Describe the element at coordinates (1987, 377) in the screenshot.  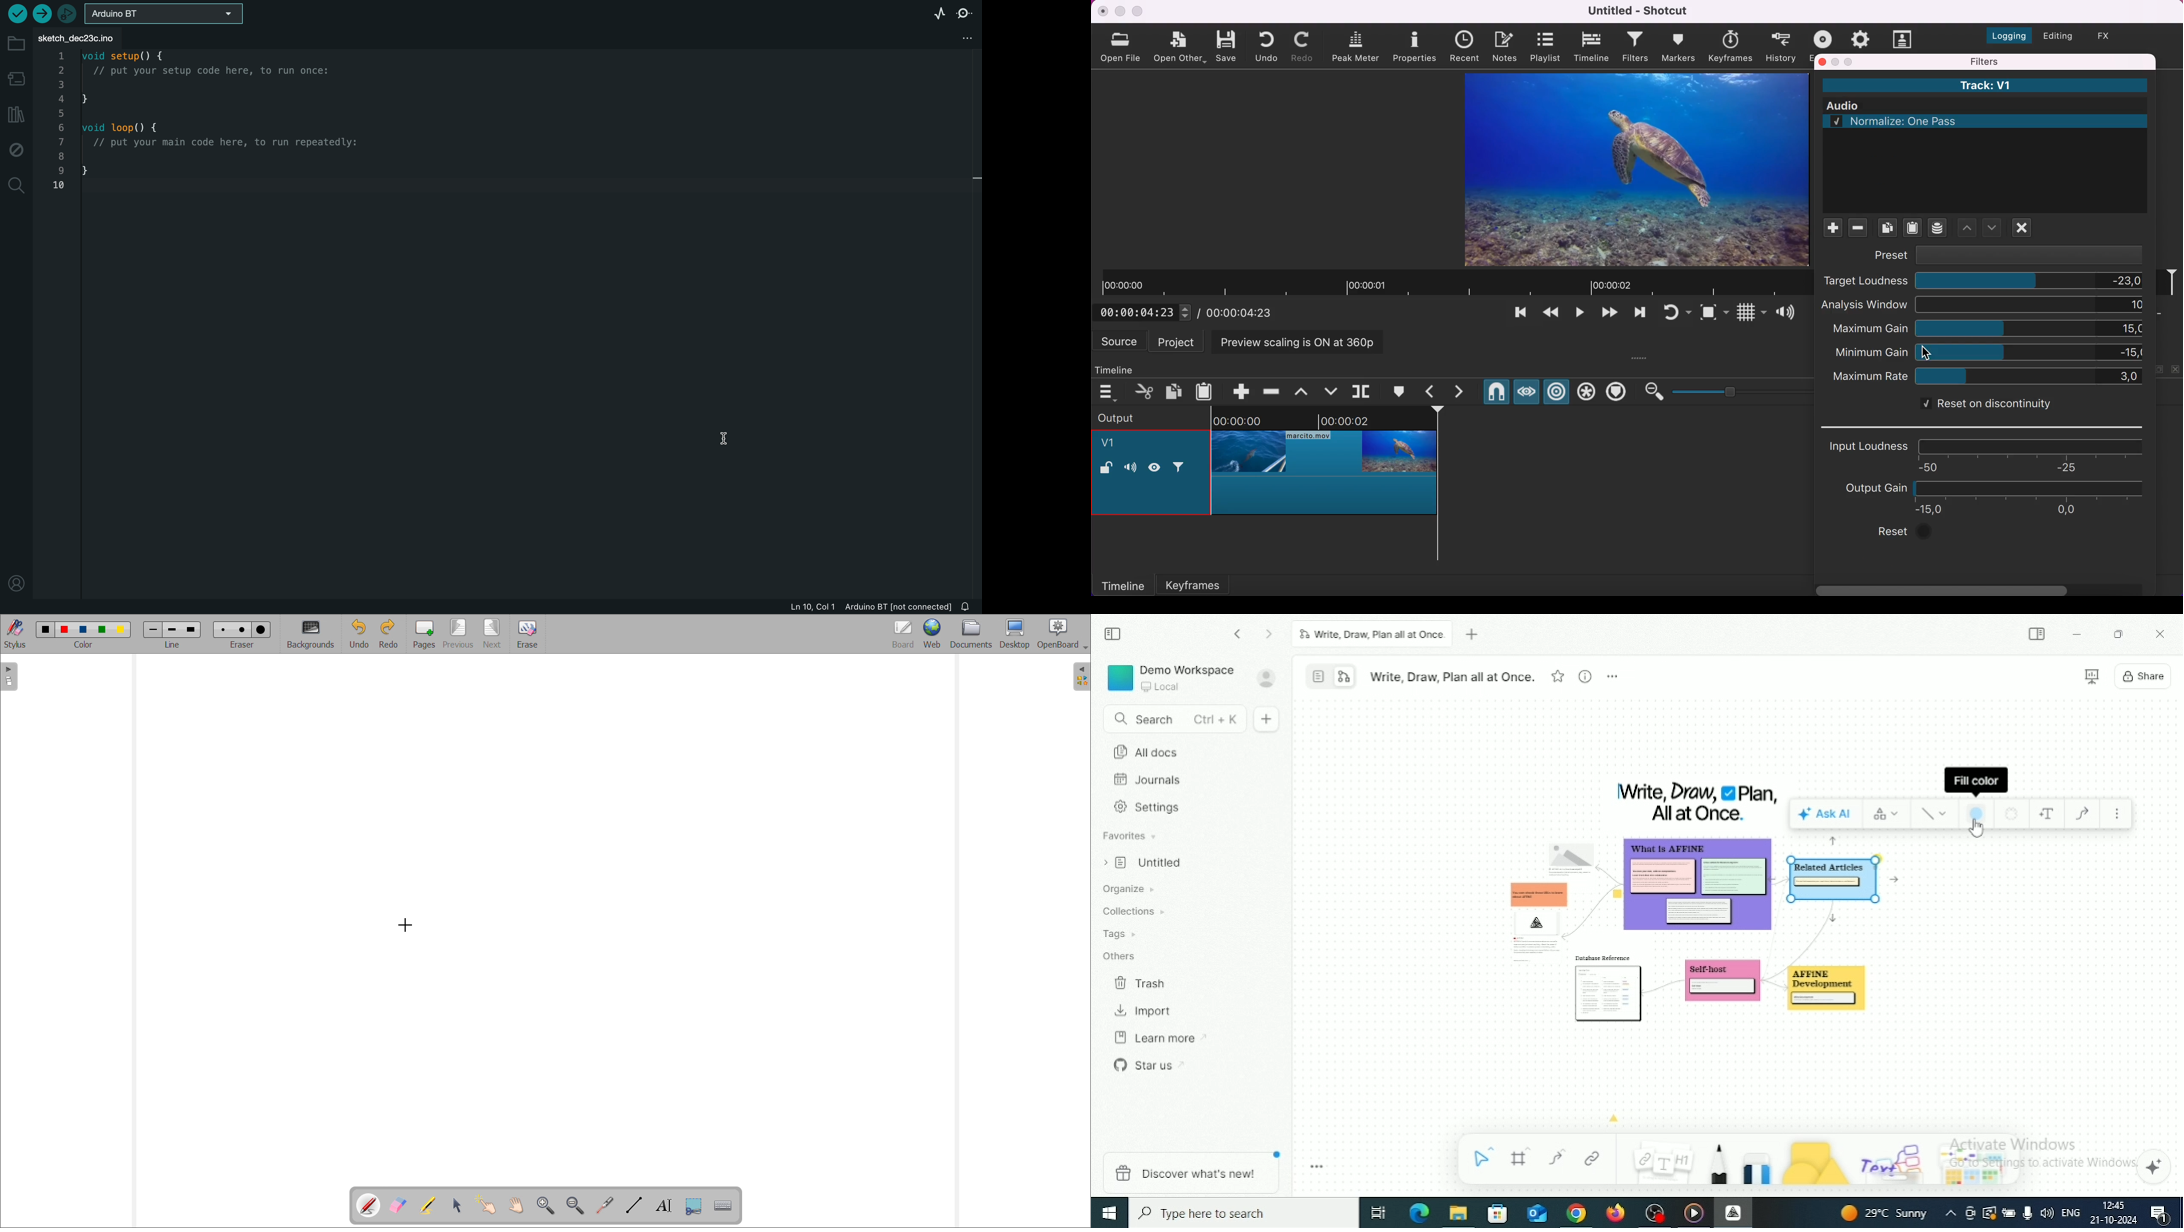
I see `maximum rate` at that location.